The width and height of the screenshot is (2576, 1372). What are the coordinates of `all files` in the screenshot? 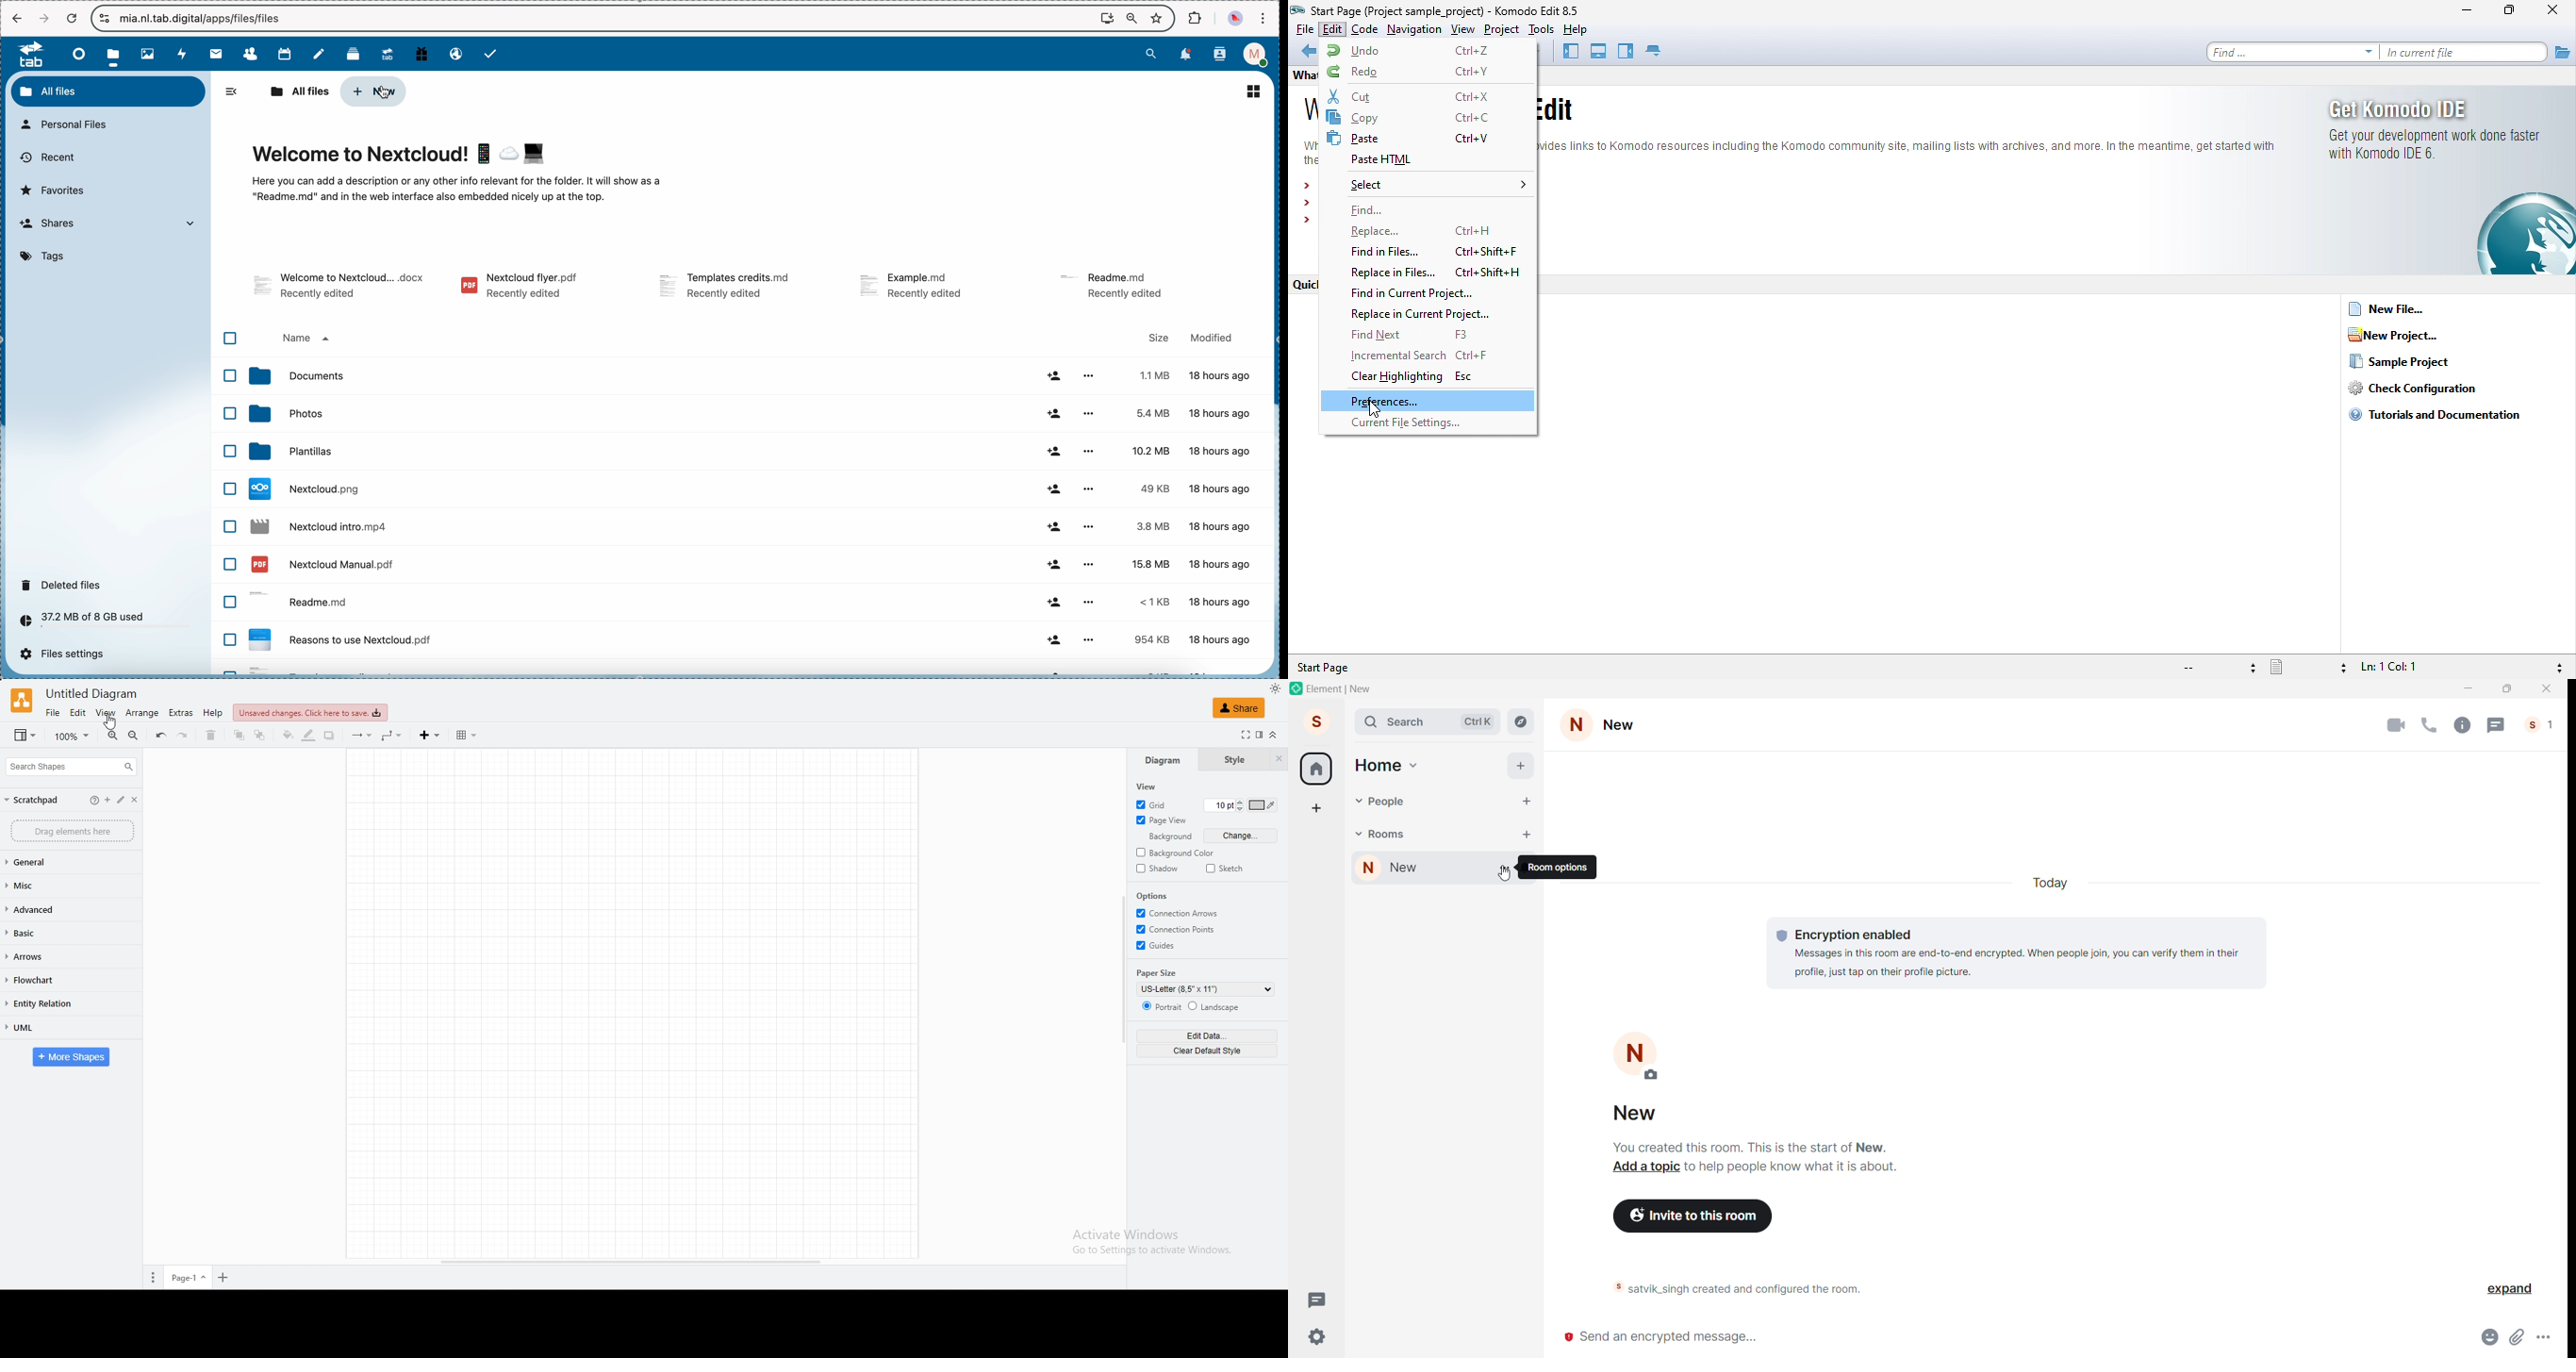 It's located at (108, 91).